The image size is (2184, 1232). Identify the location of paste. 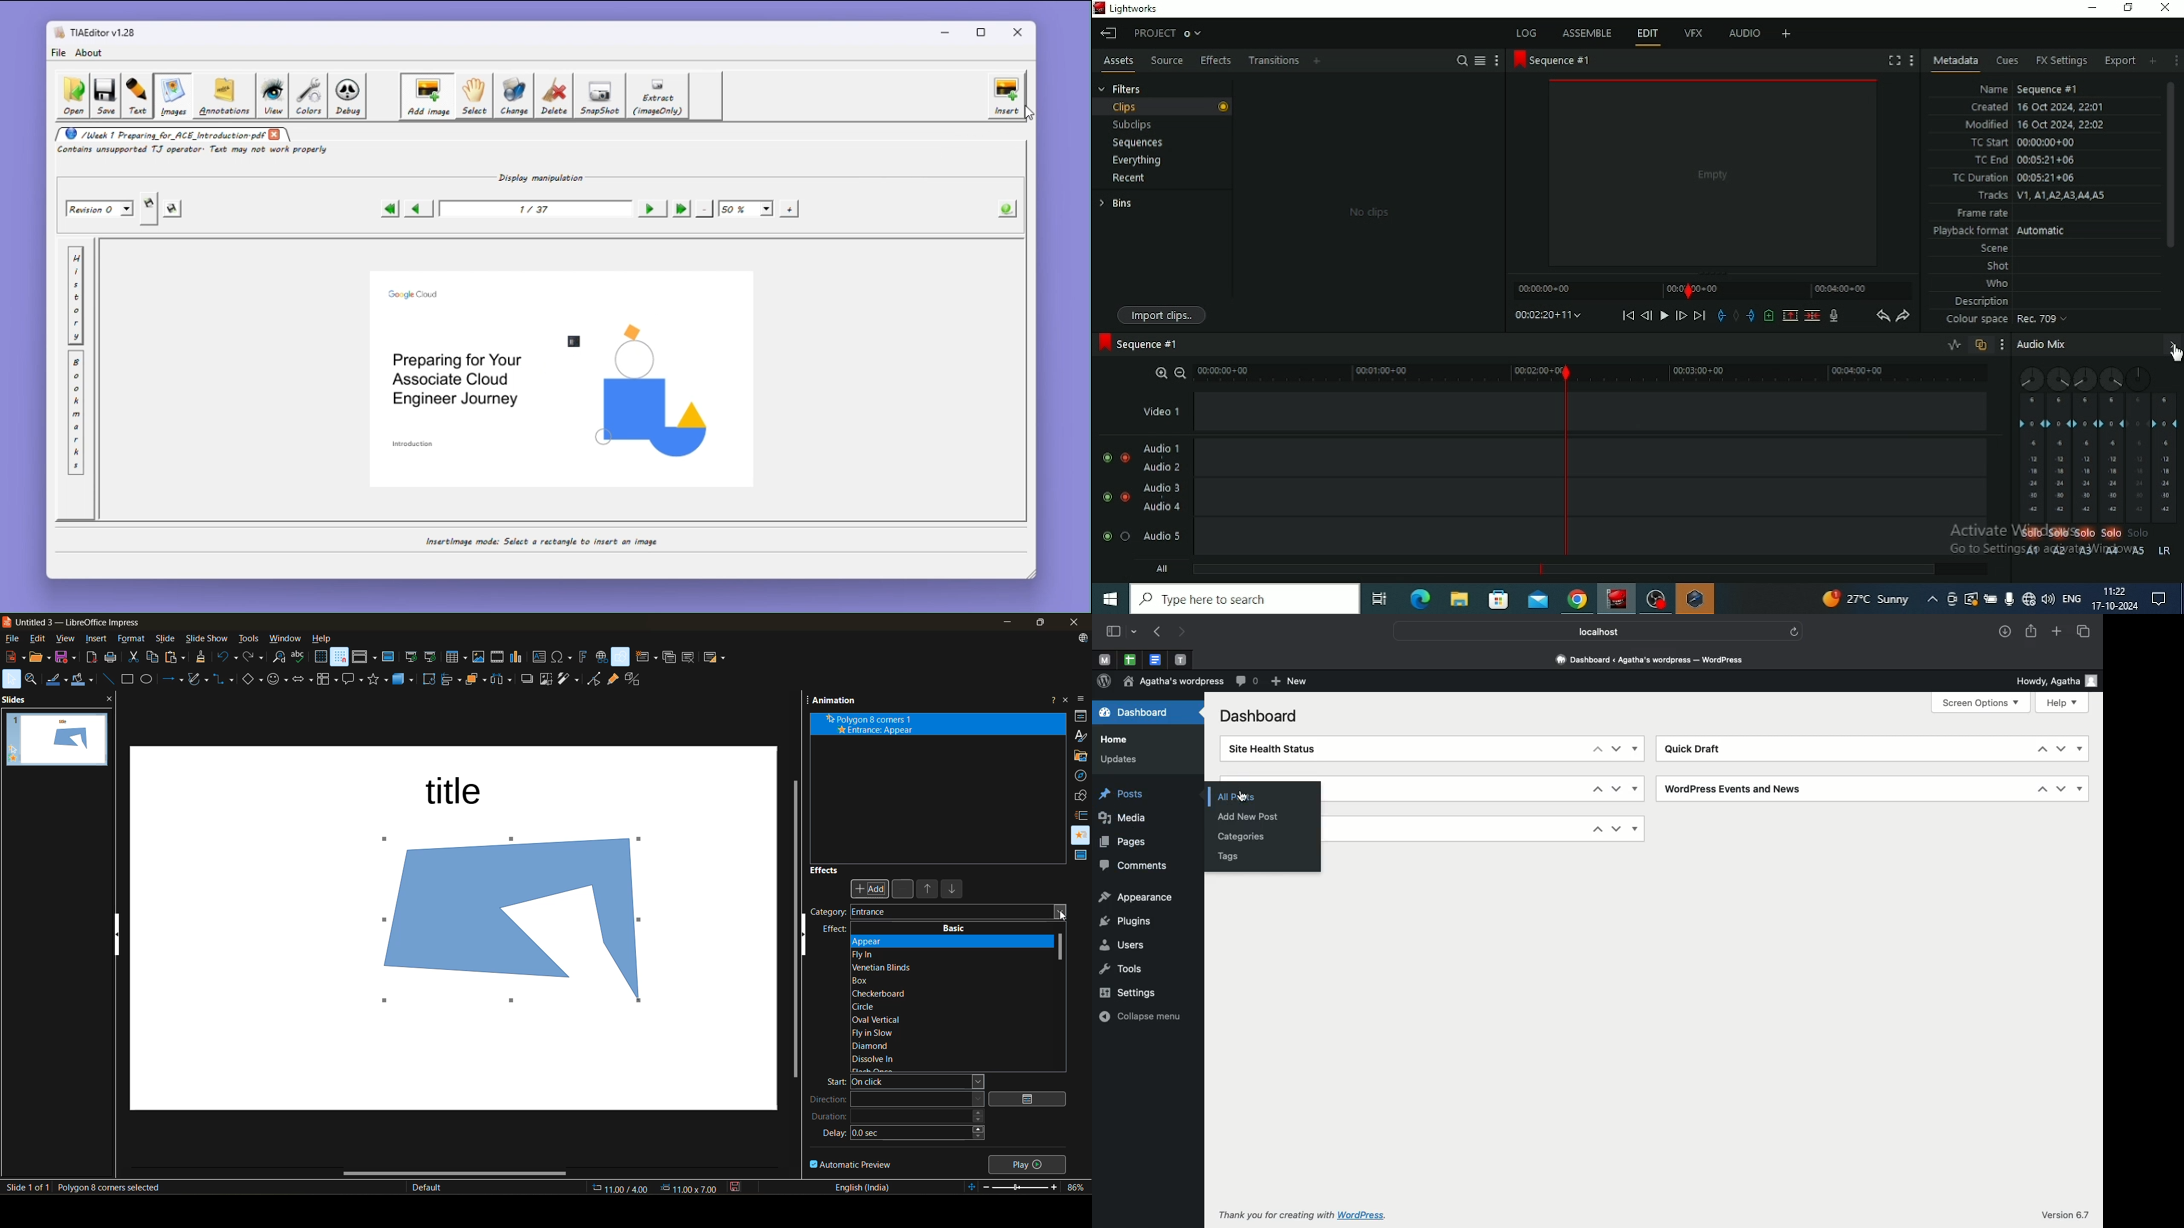
(176, 657).